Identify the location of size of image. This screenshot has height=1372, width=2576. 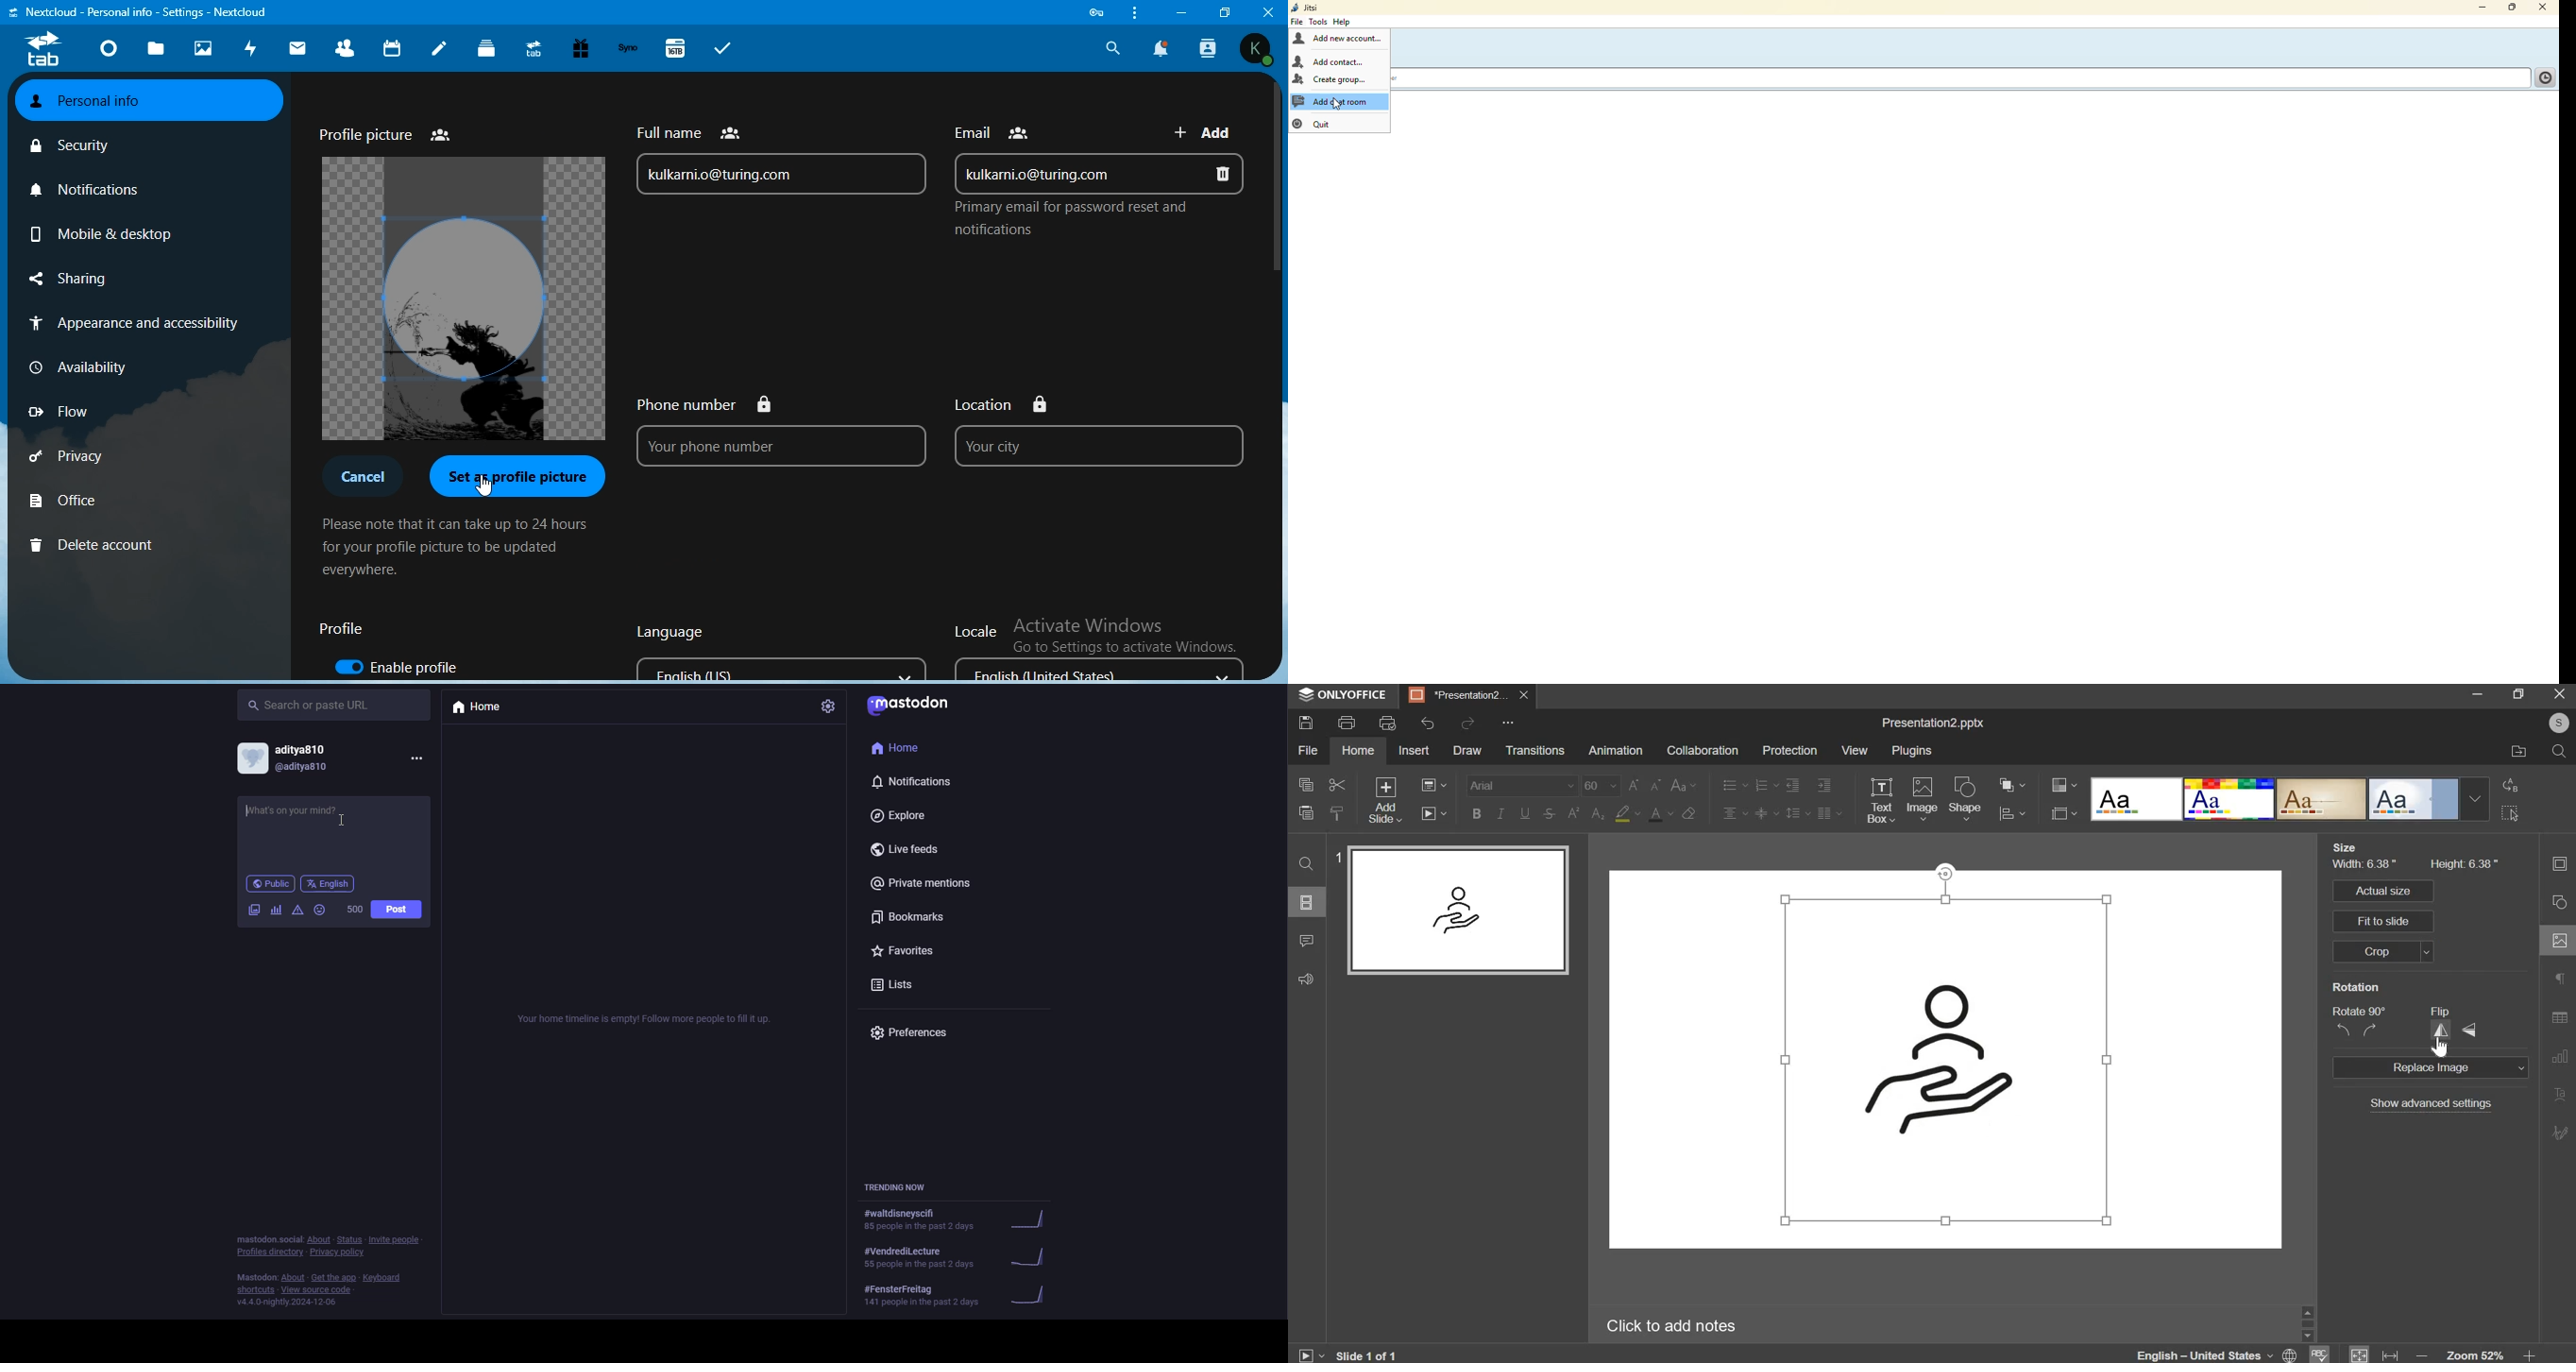
(2415, 863).